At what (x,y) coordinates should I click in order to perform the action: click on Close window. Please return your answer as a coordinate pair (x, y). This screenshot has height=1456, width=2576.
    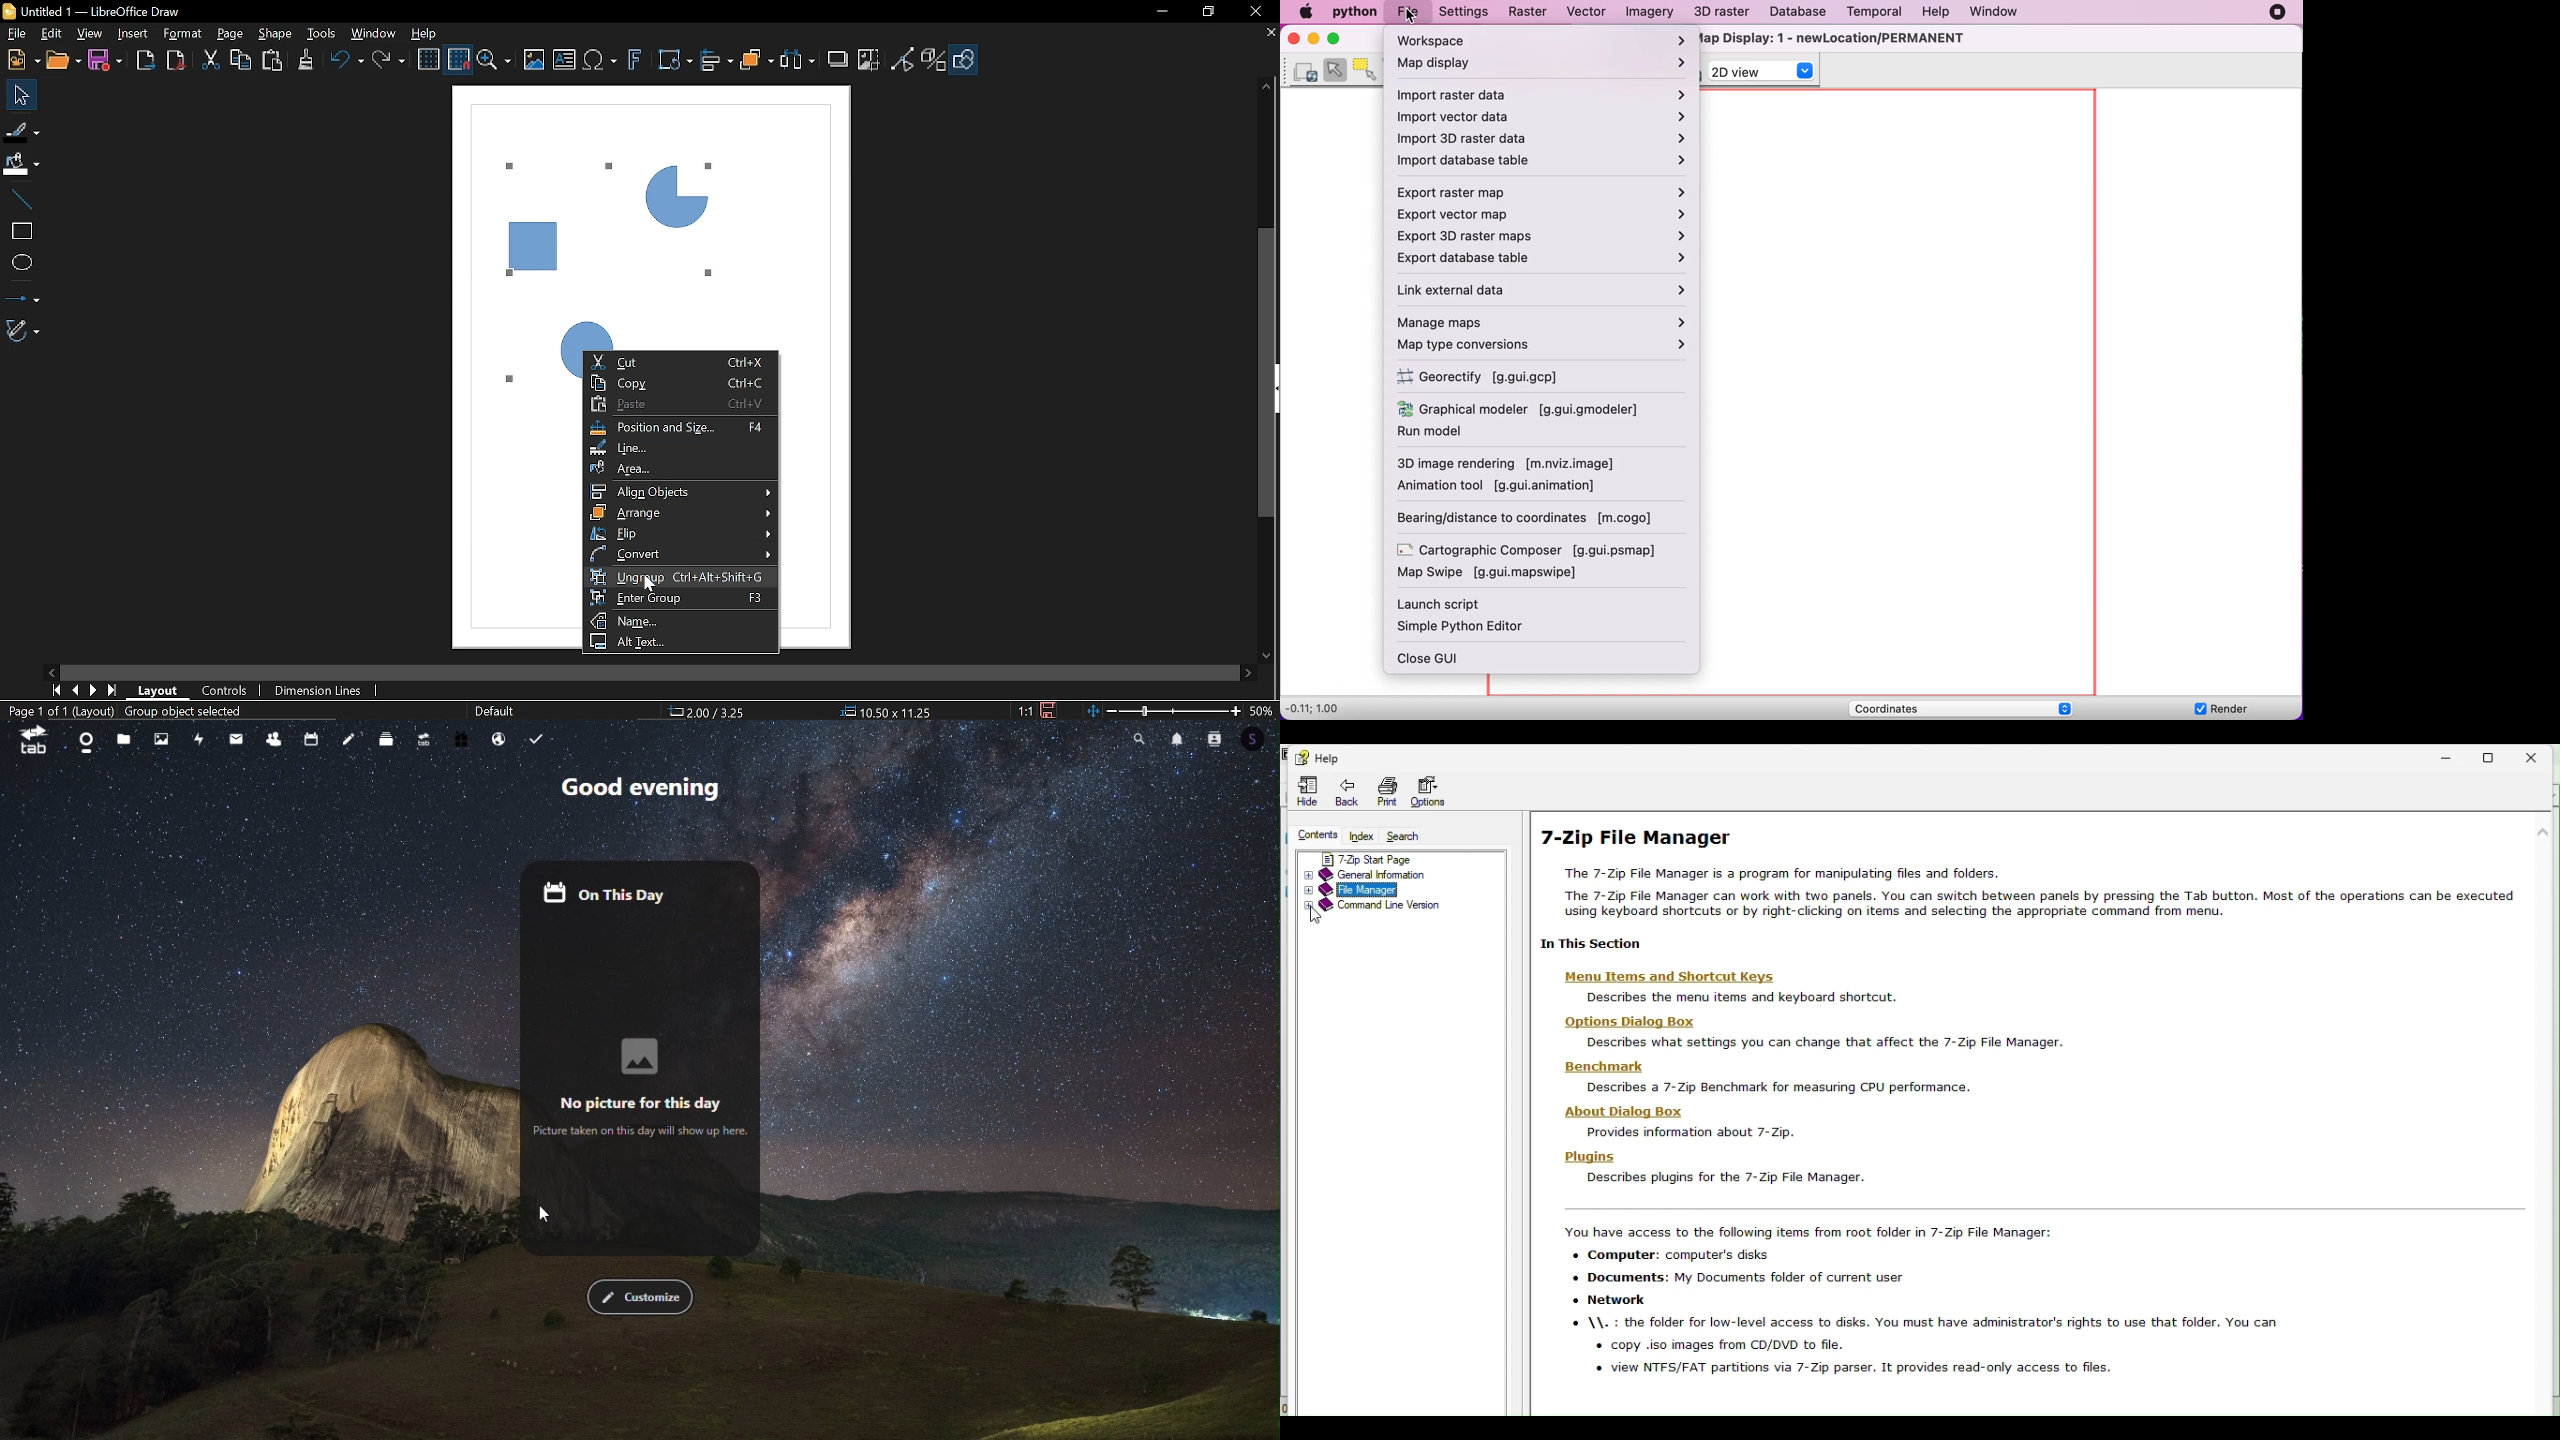
    Looking at the image, I should click on (1258, 12).